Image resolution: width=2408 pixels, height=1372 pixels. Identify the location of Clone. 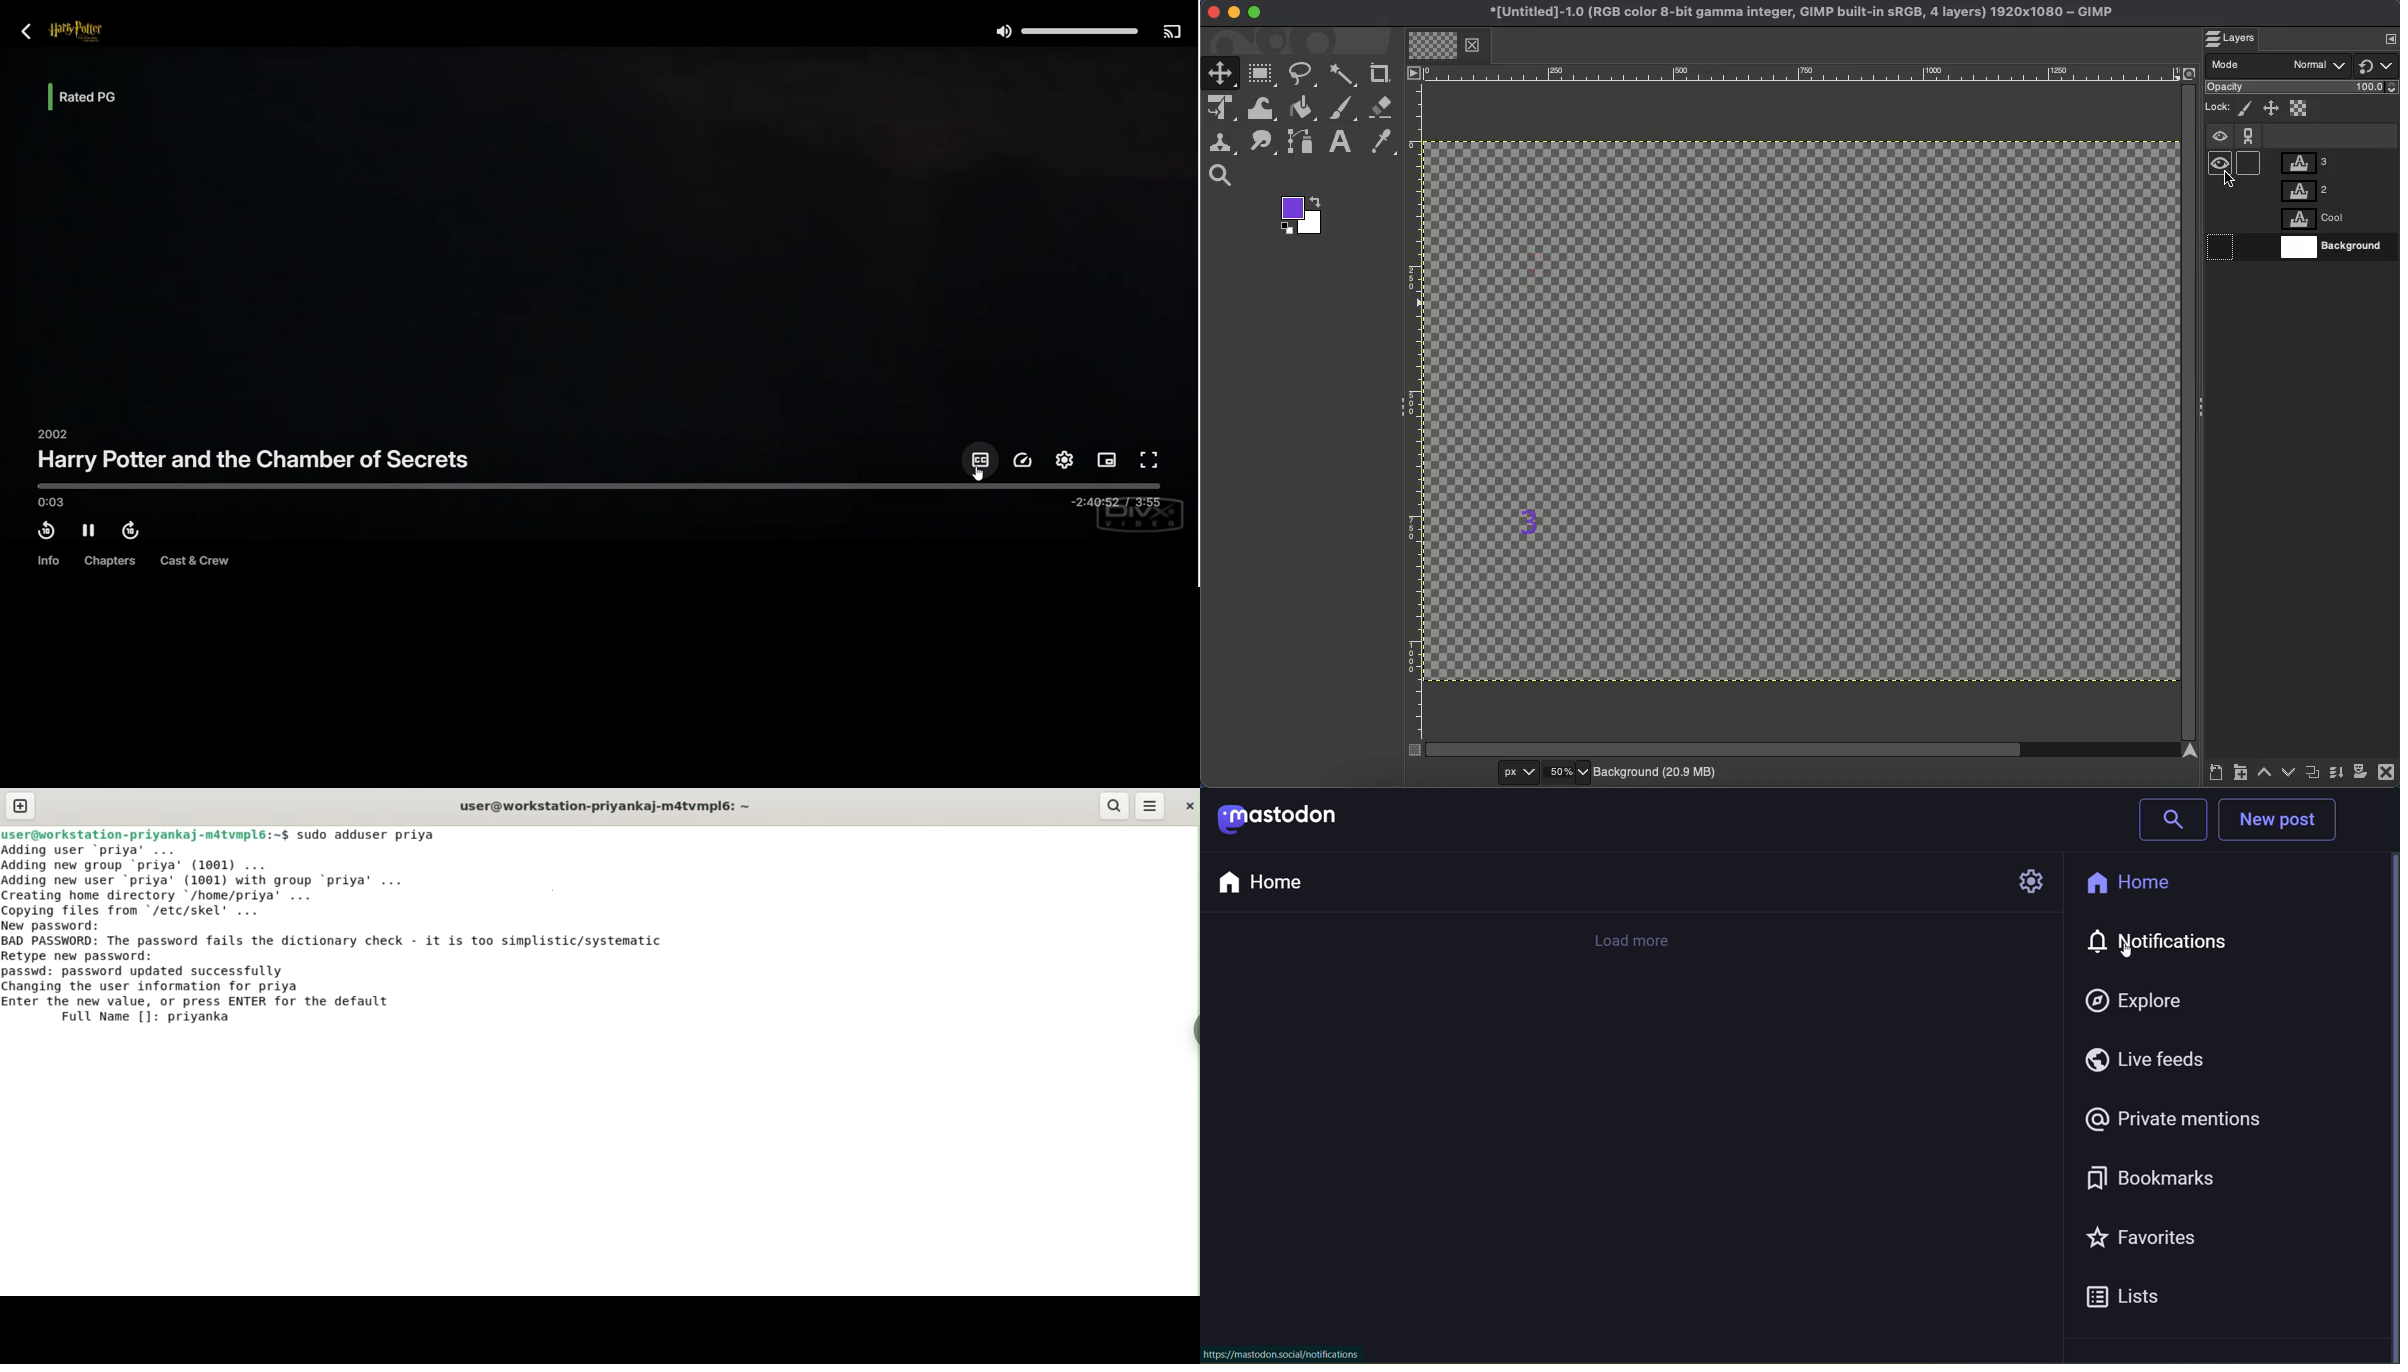
(1225, 143).